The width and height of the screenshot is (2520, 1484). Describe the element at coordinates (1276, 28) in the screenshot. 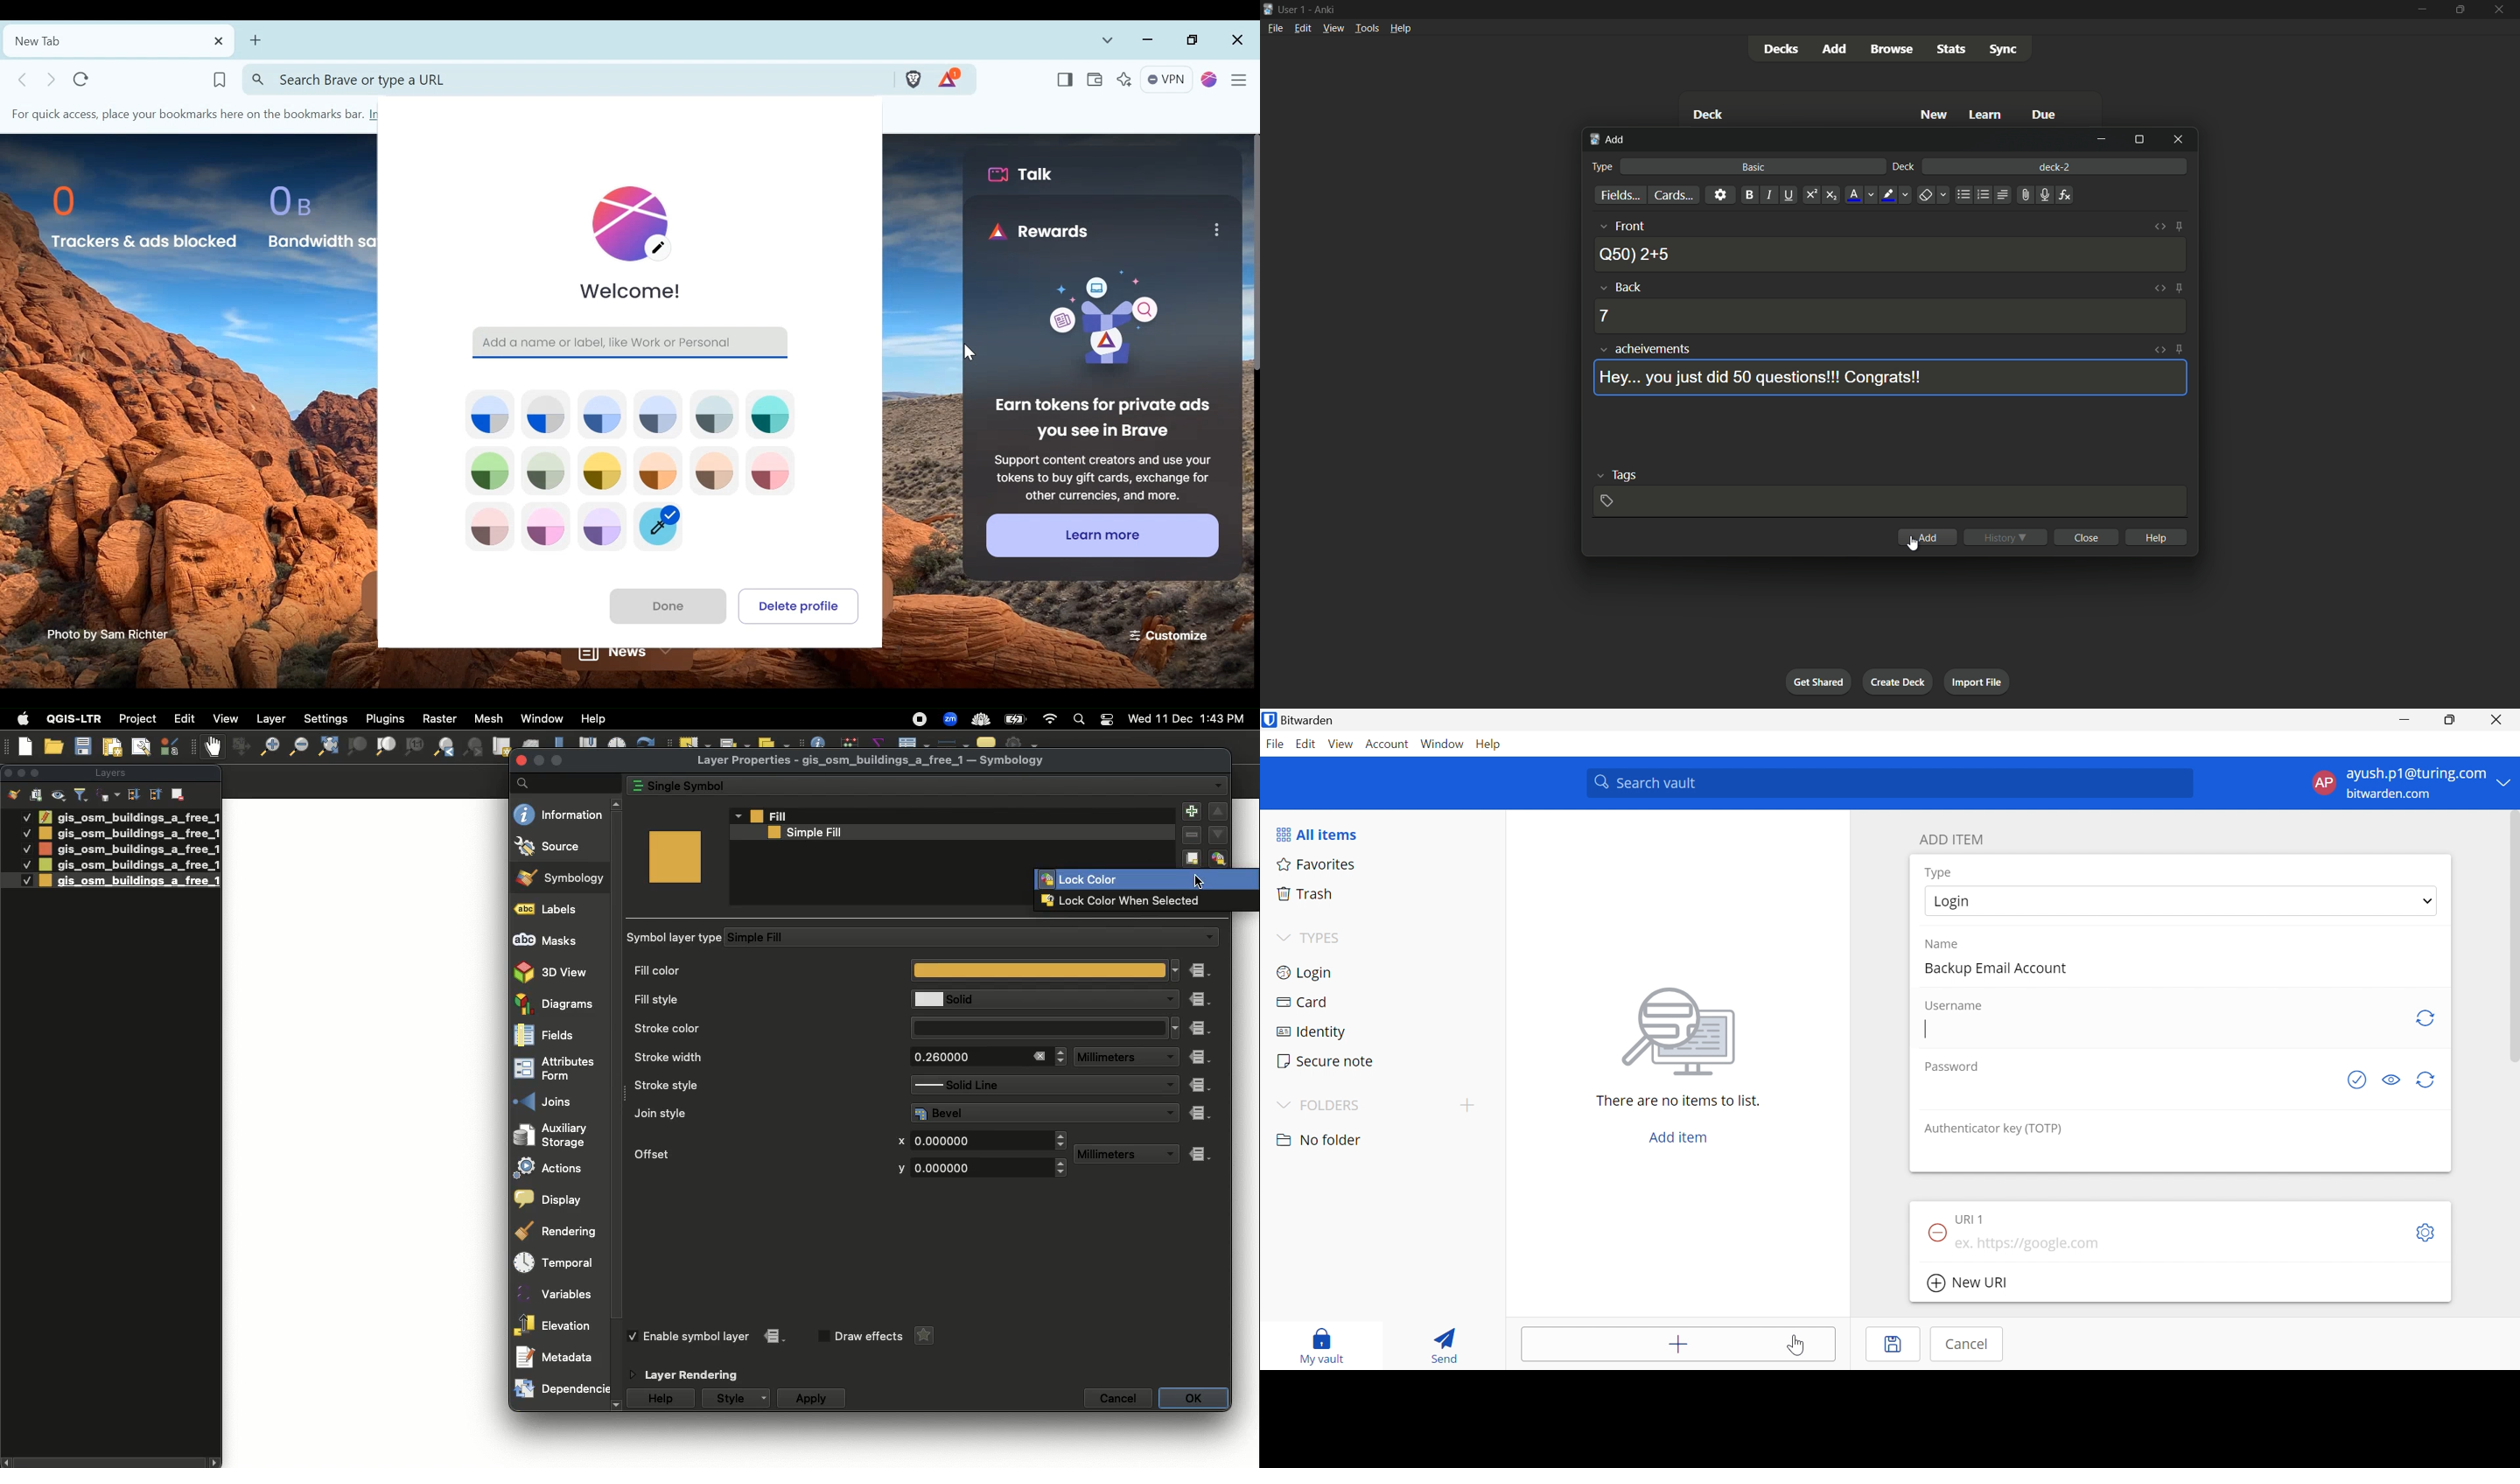

I see `file menu` at that location.